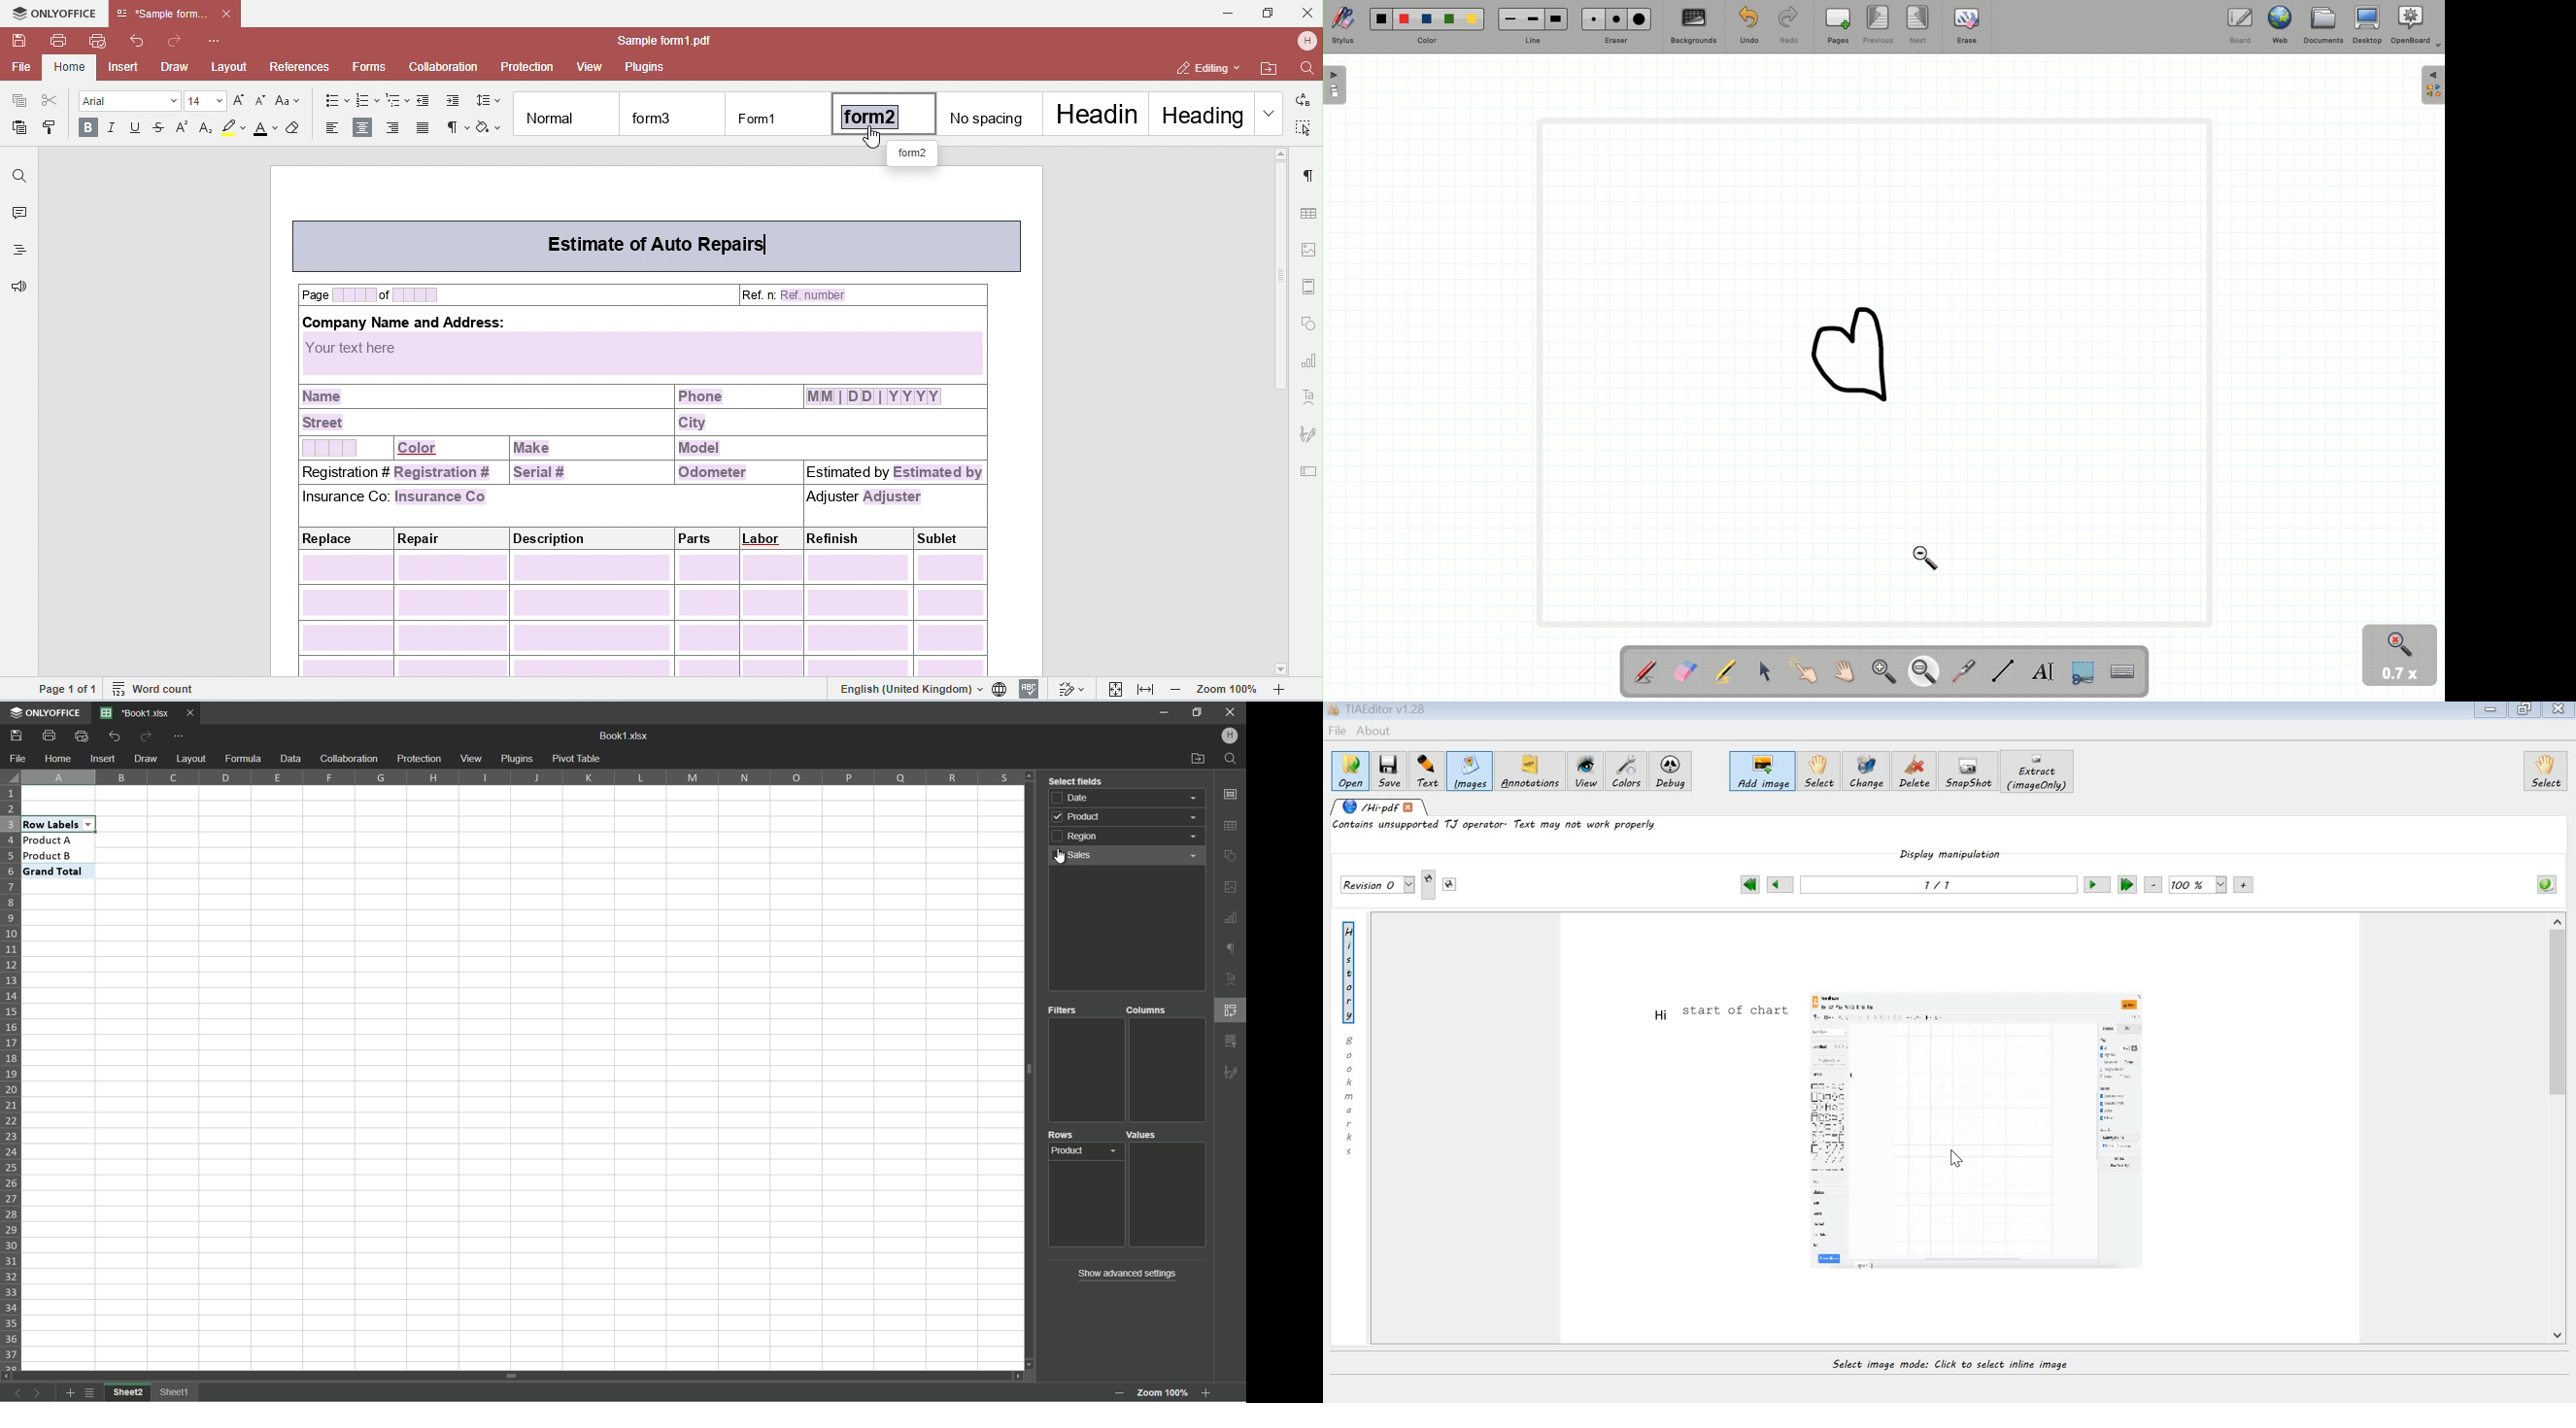 The width and height of the screenshot is (2576, 1428). Describe the element at coordinates (418, 759) in the screenshot. I see `protection` at that location.